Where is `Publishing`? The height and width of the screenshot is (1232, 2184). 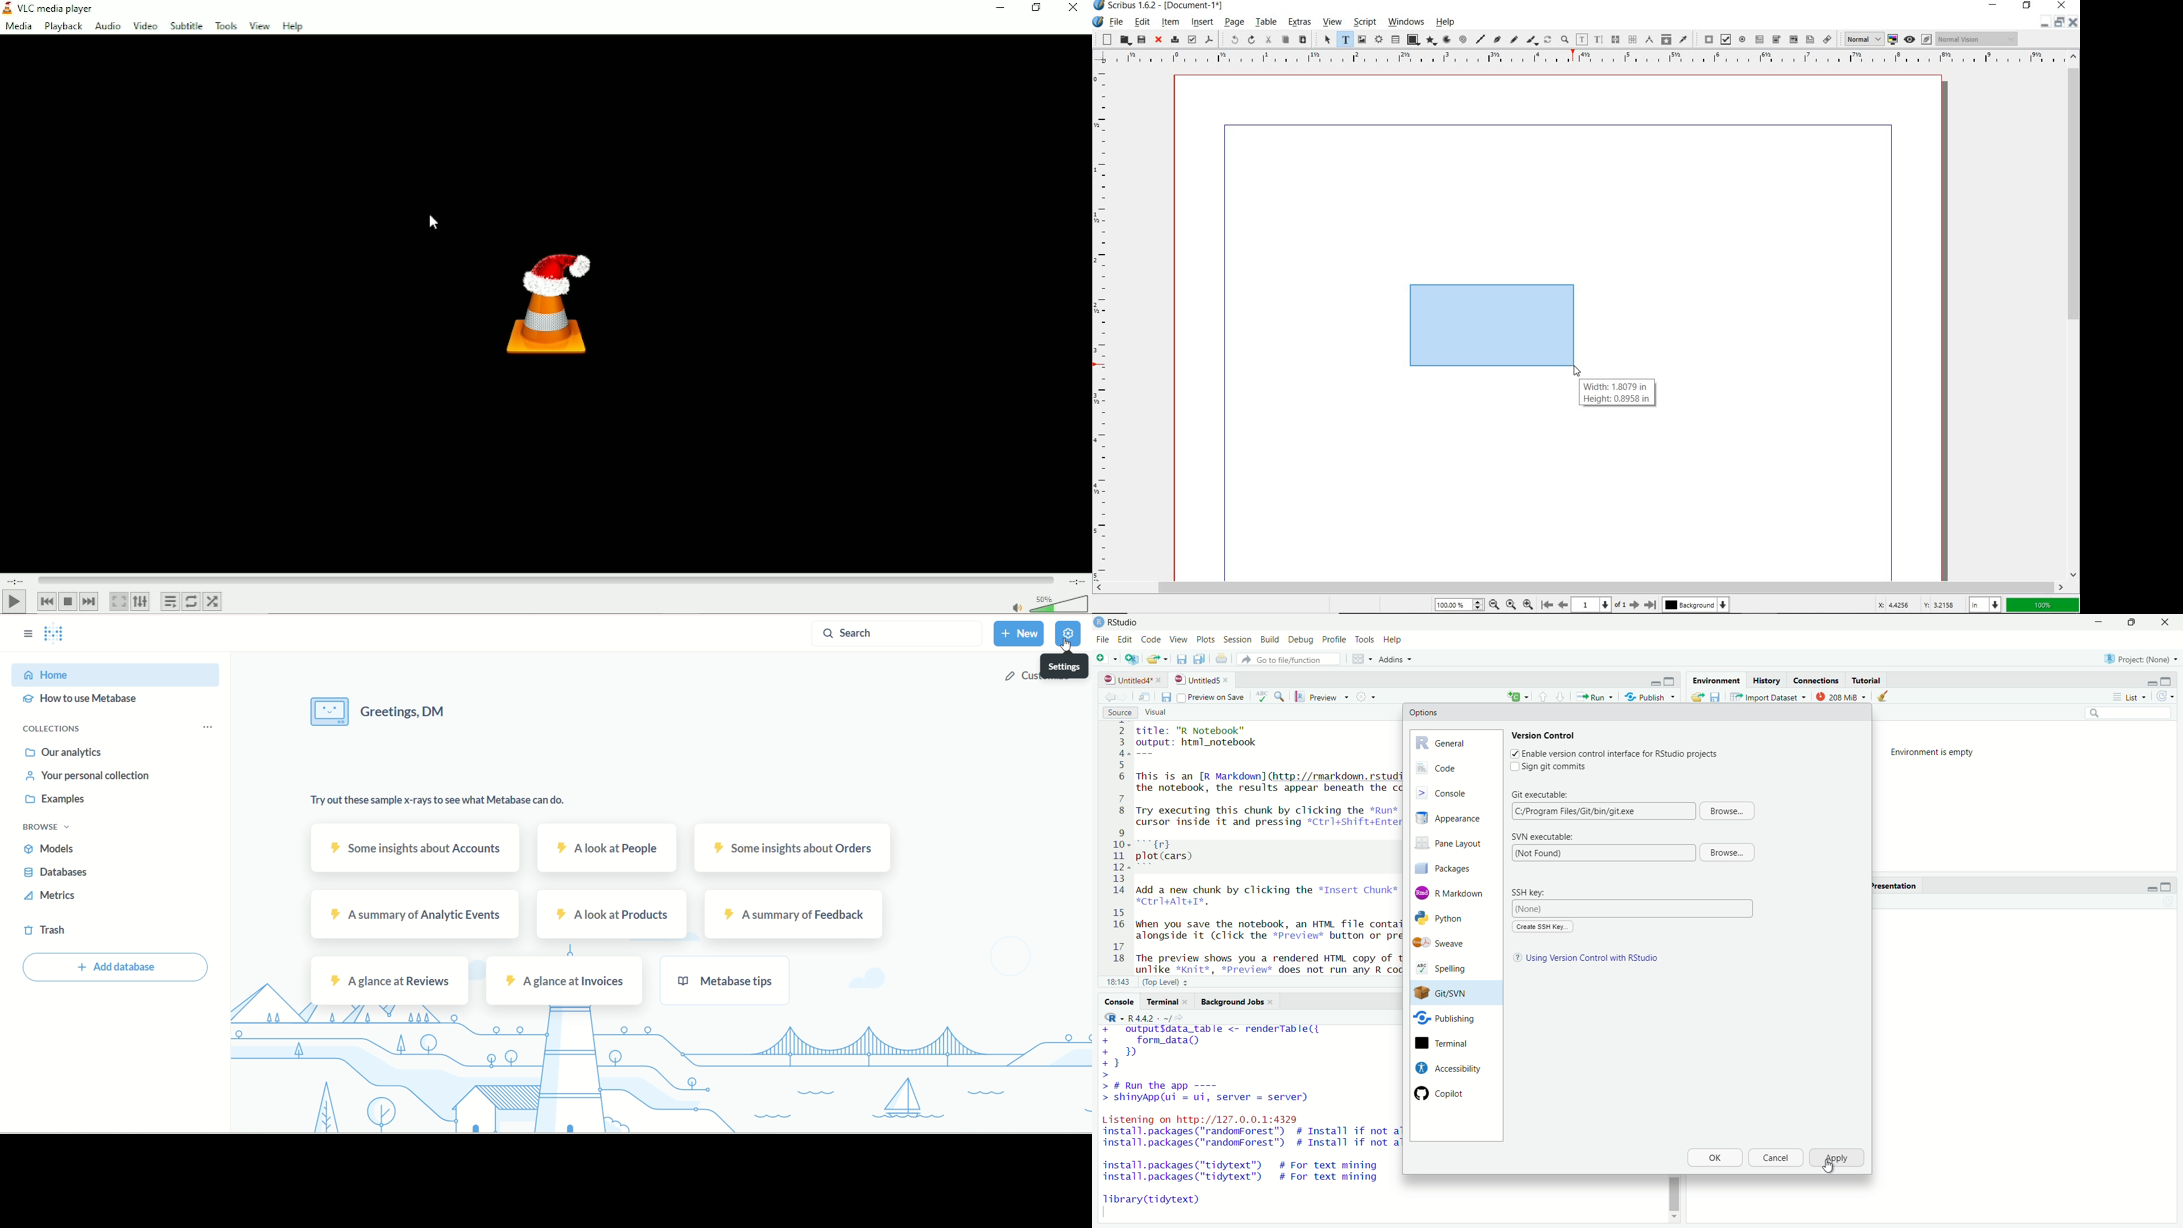 Publishing is located at coordinates (1446, 1020).